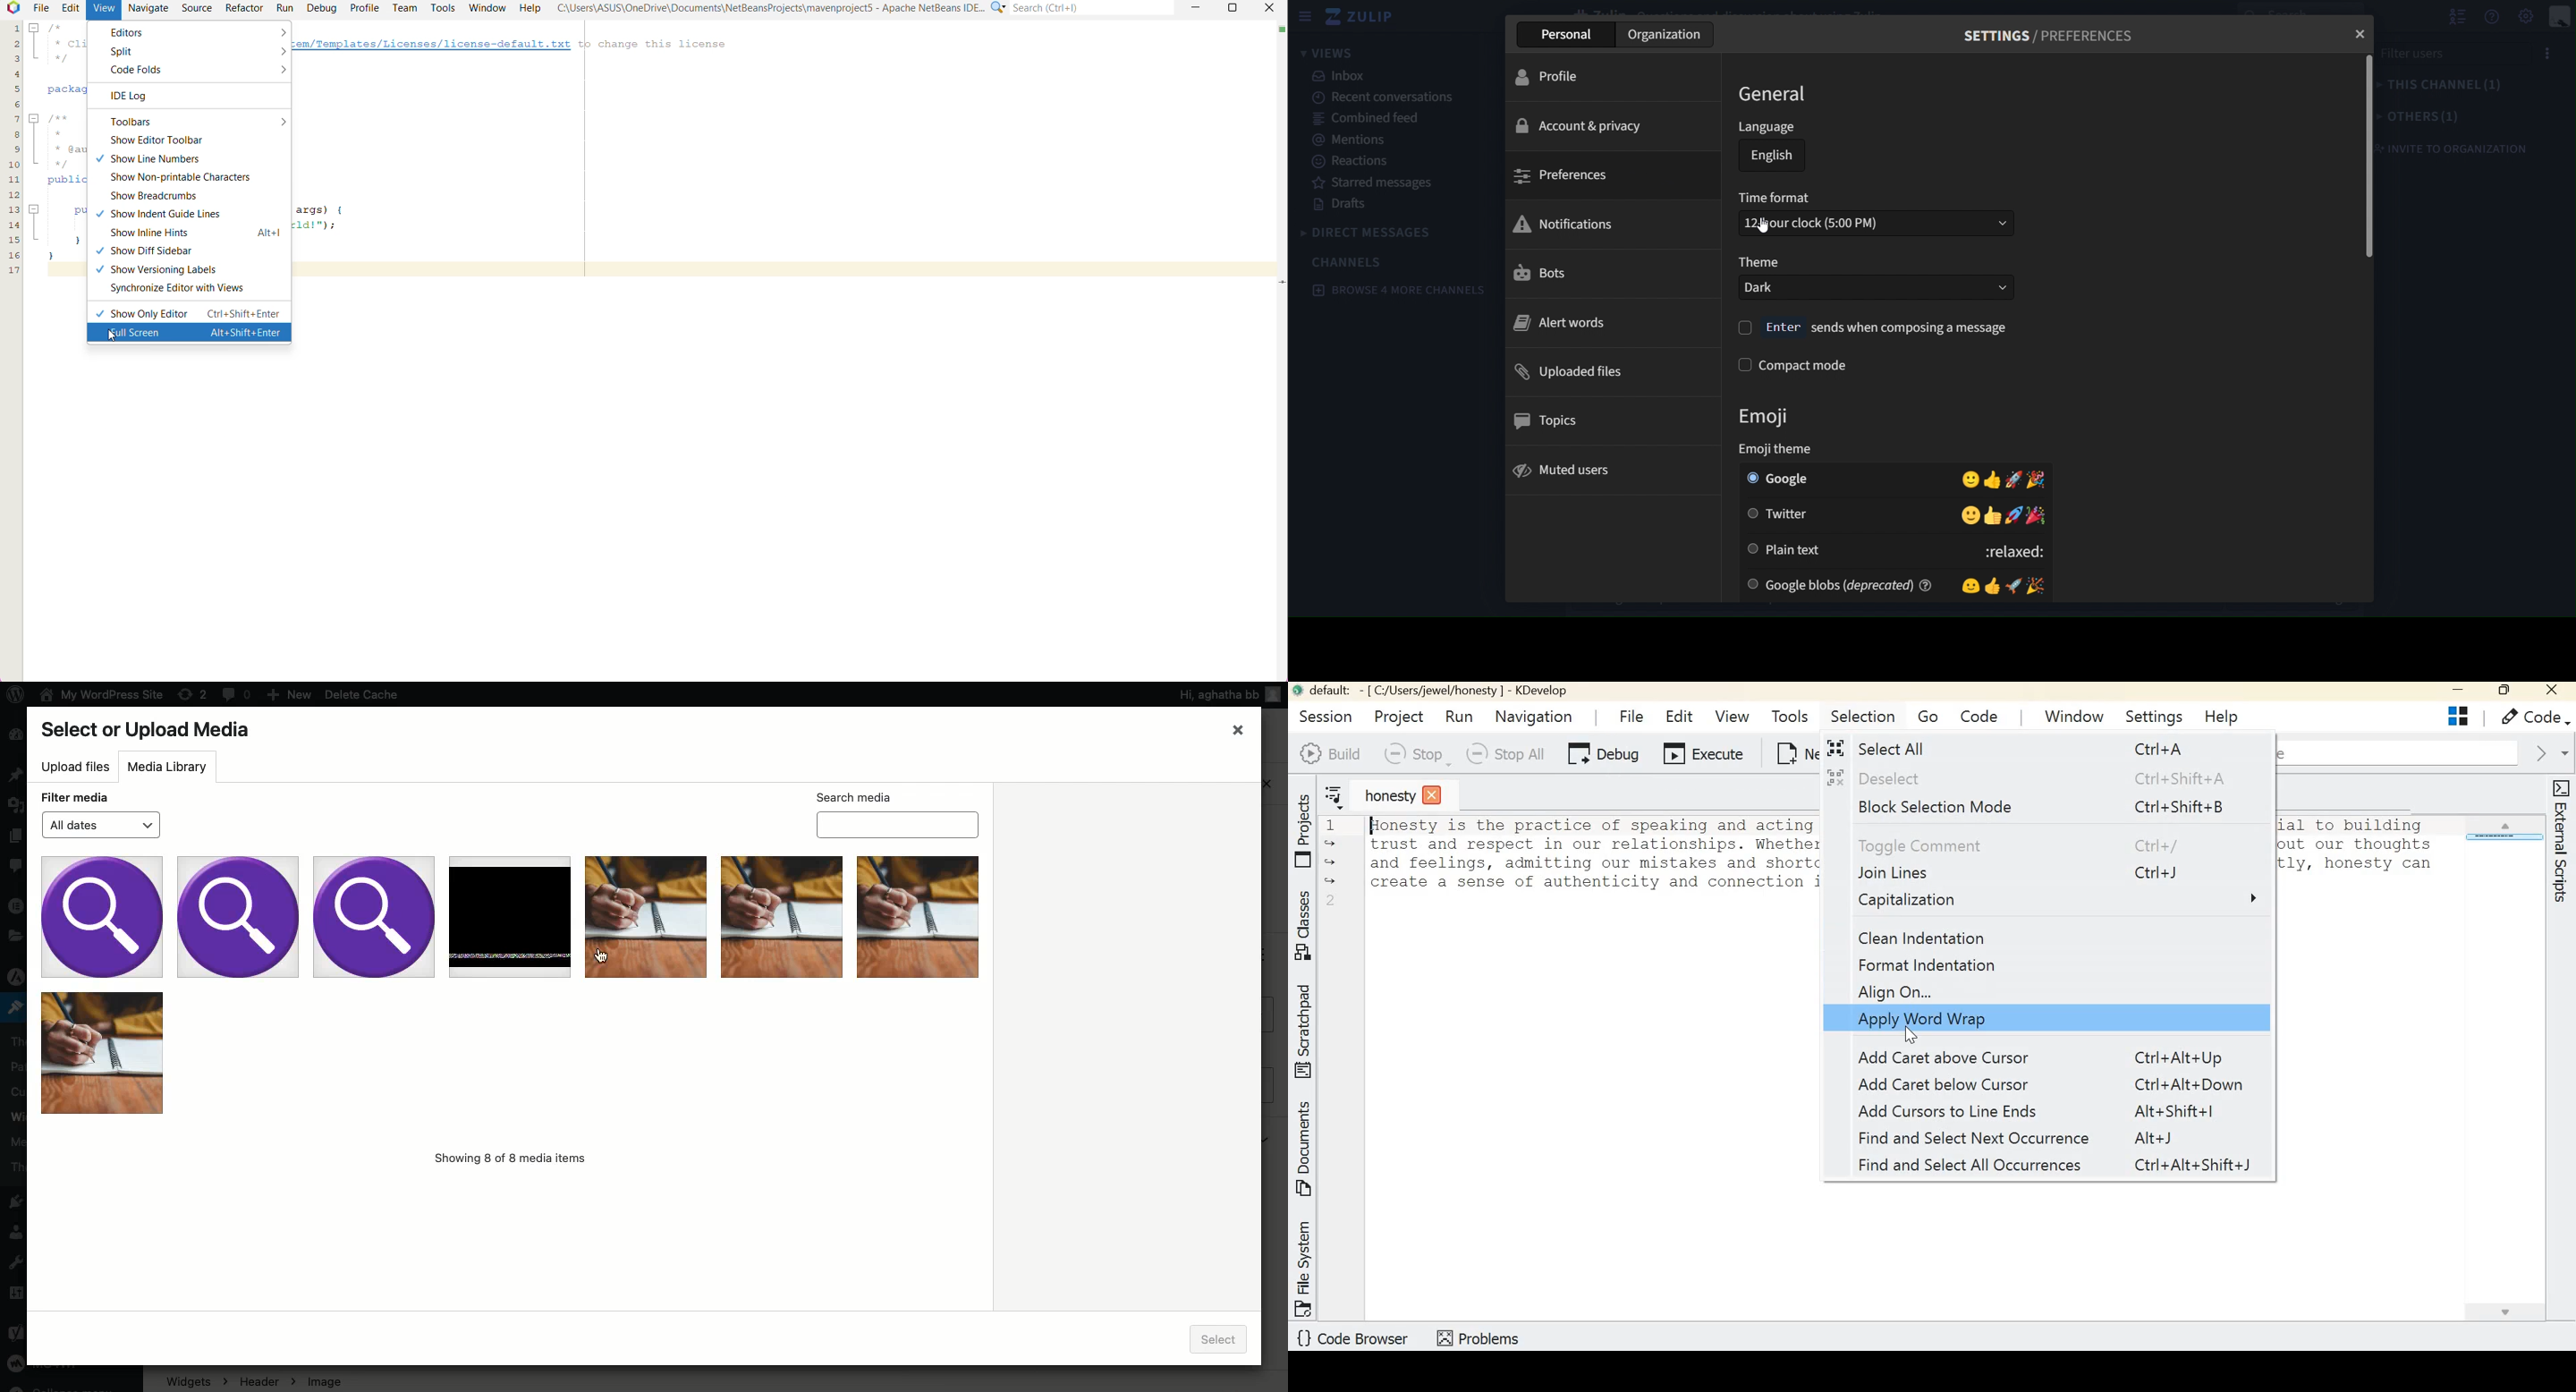 Image resolution: width=2576 pixels, height=1400 pixels. Describe the element at coordinates (1889, 326) in the screenshot. I see `enter sends when composing a message` at that location.